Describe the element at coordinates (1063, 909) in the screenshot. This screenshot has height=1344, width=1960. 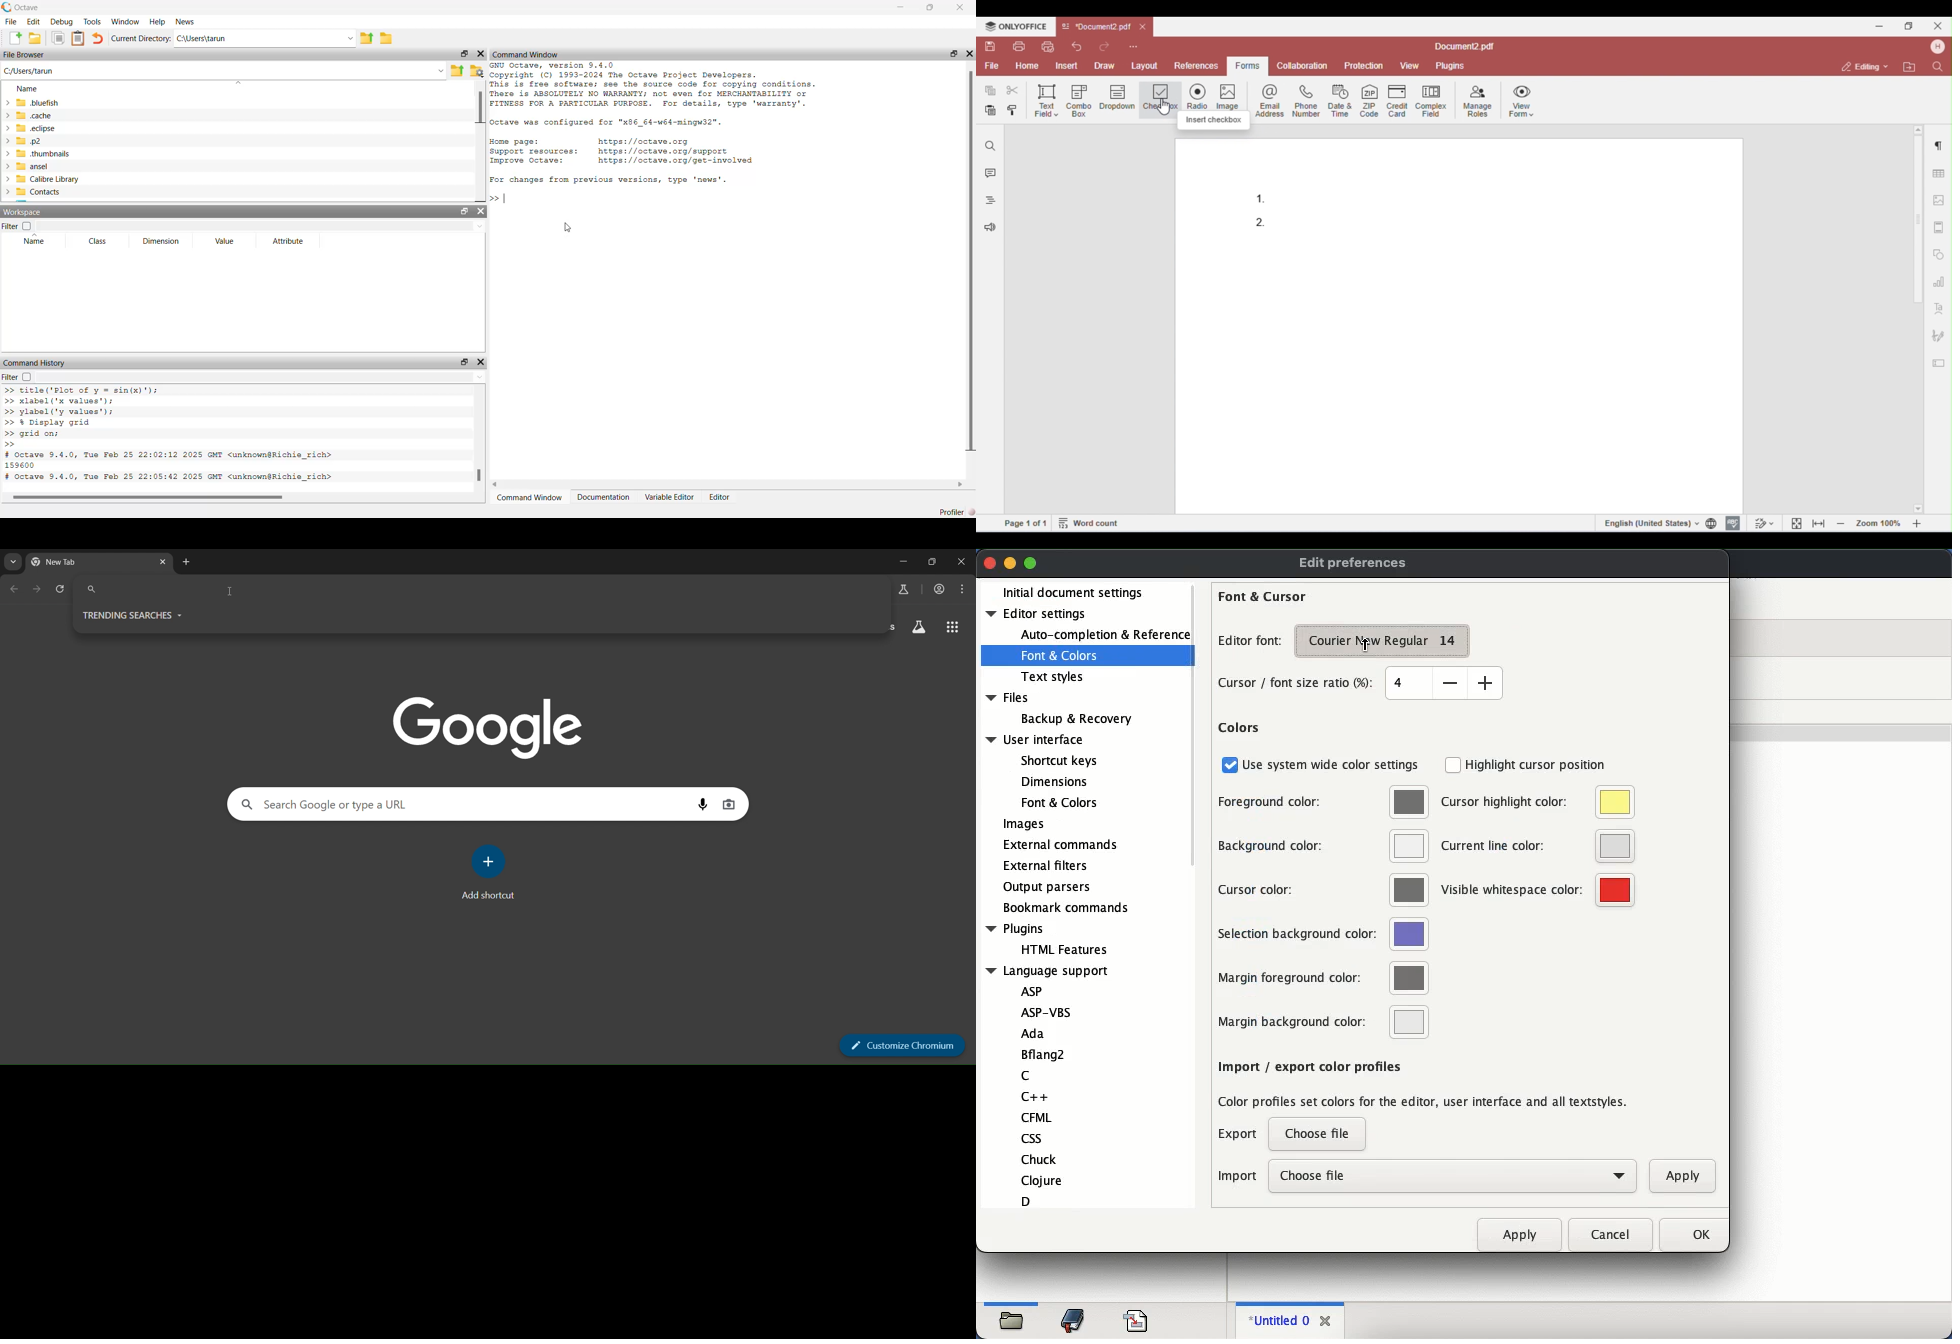
I see `bookmark command` at that location.